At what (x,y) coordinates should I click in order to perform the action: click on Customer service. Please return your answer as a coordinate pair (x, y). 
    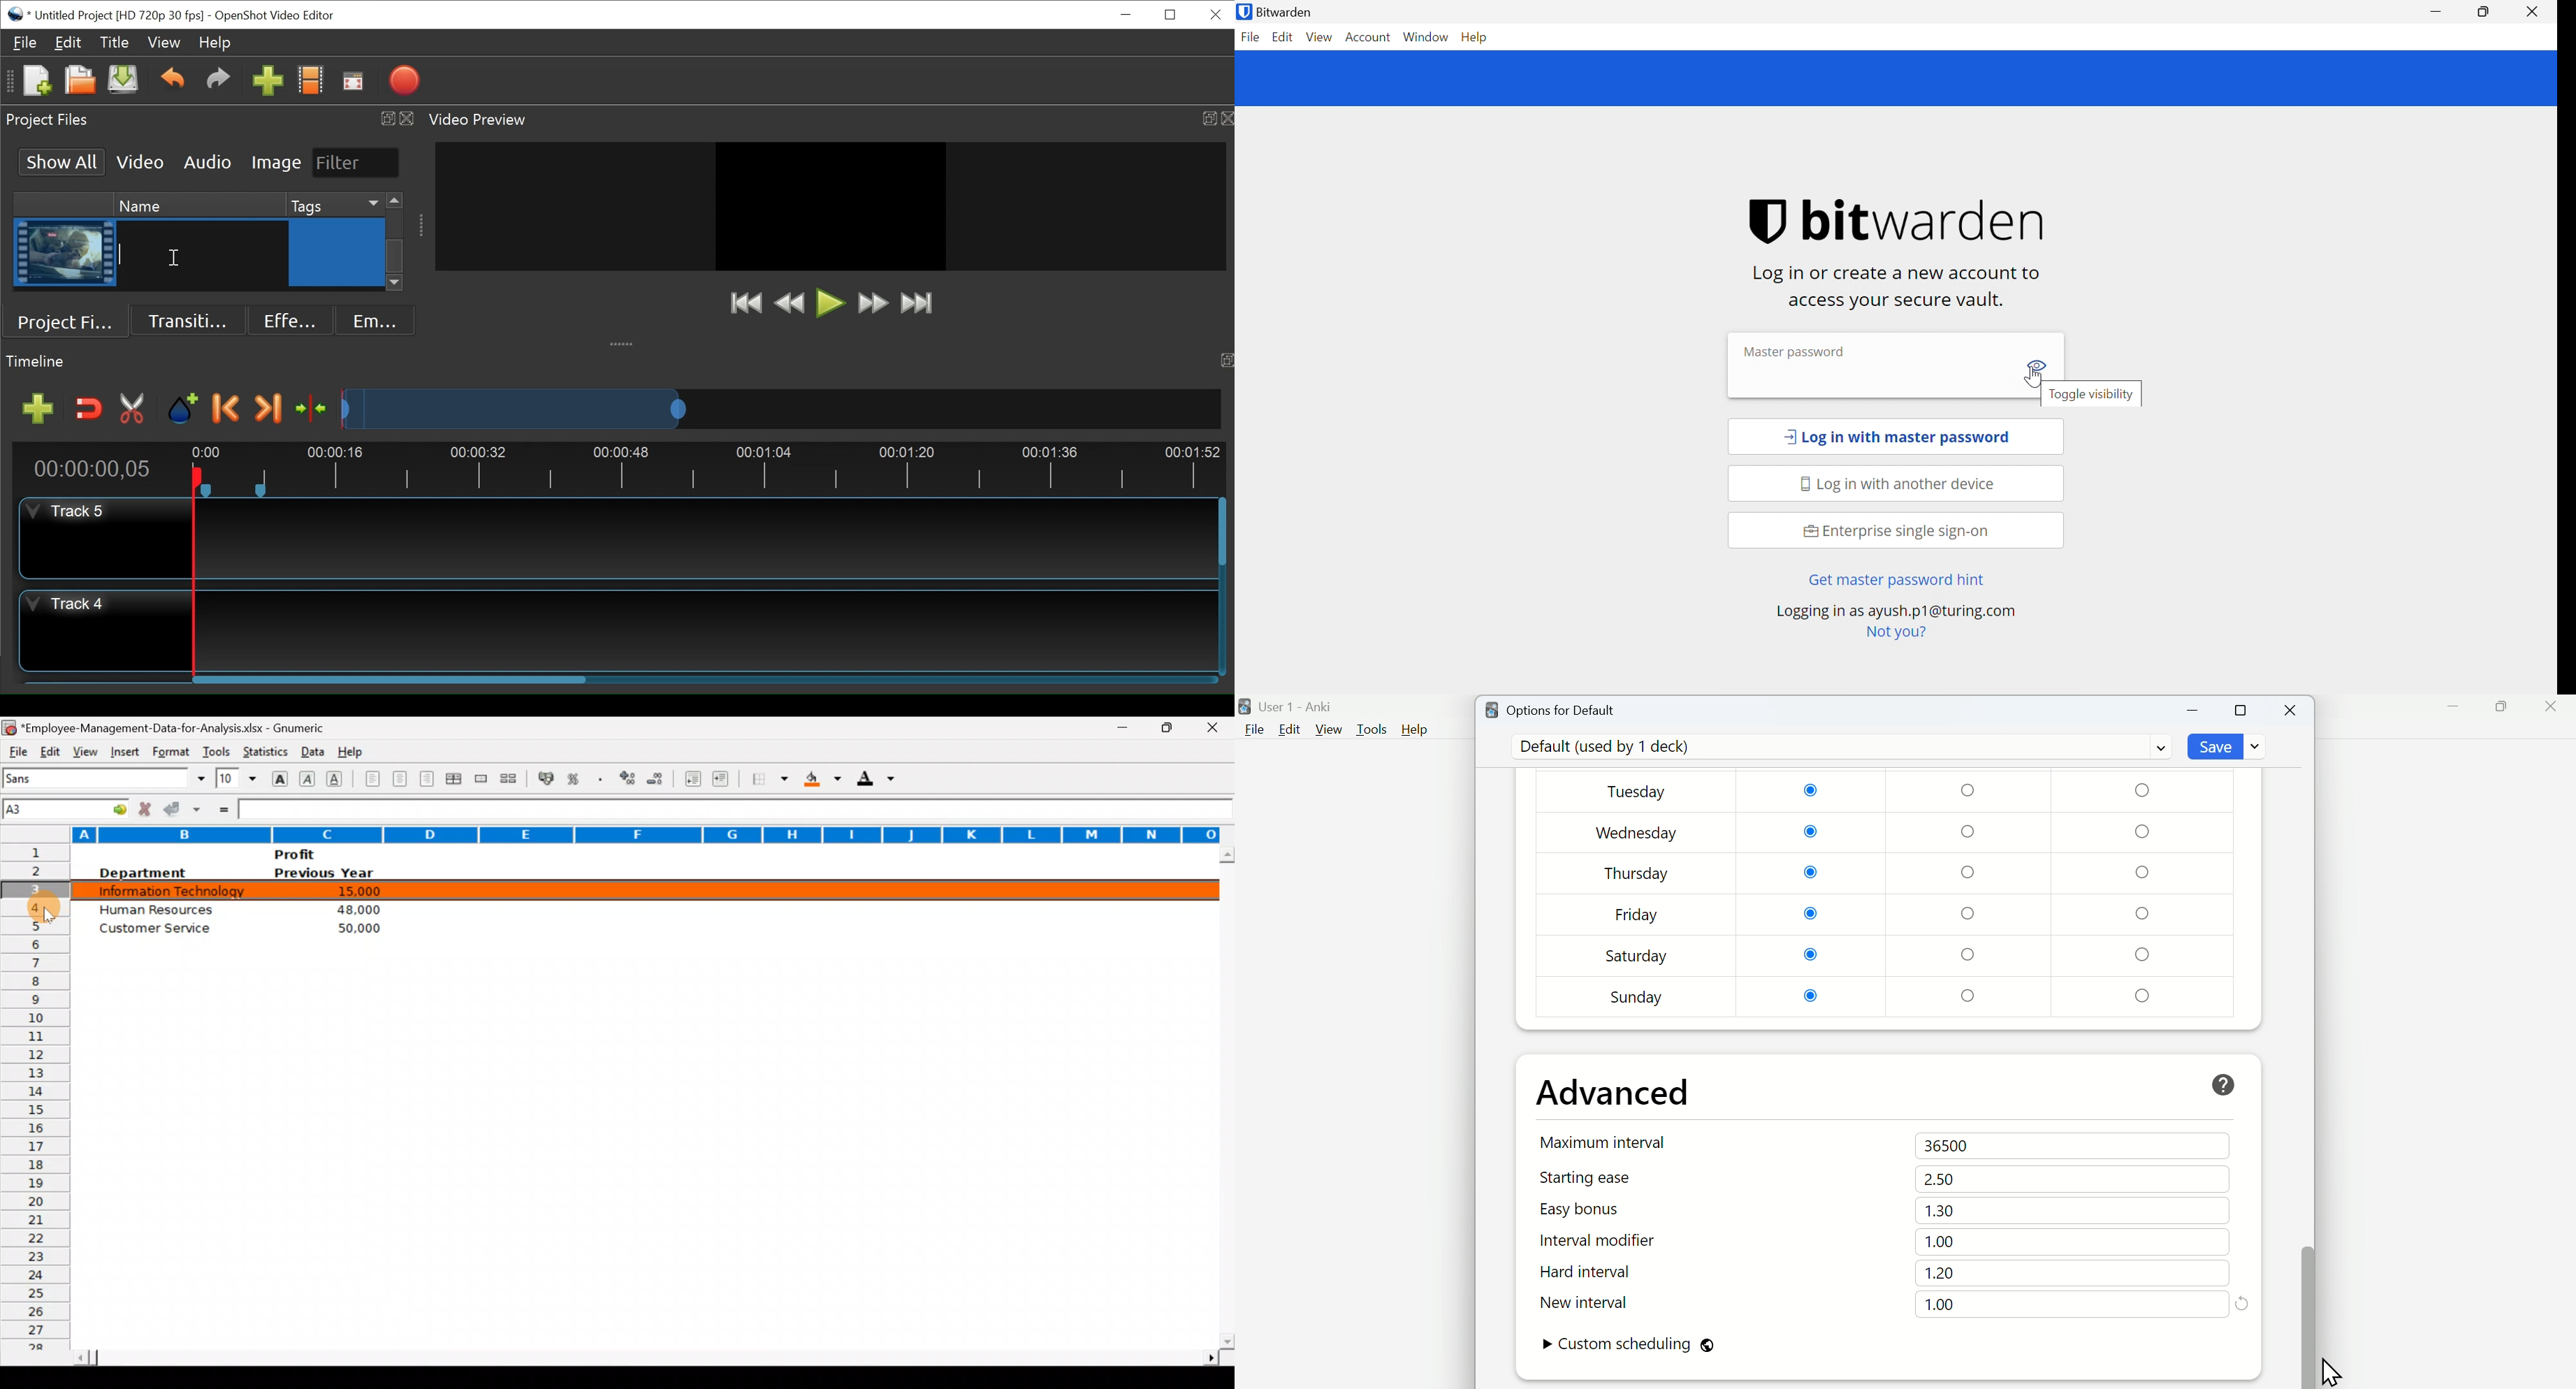
    Looking at the image, I should click on (161, 931).